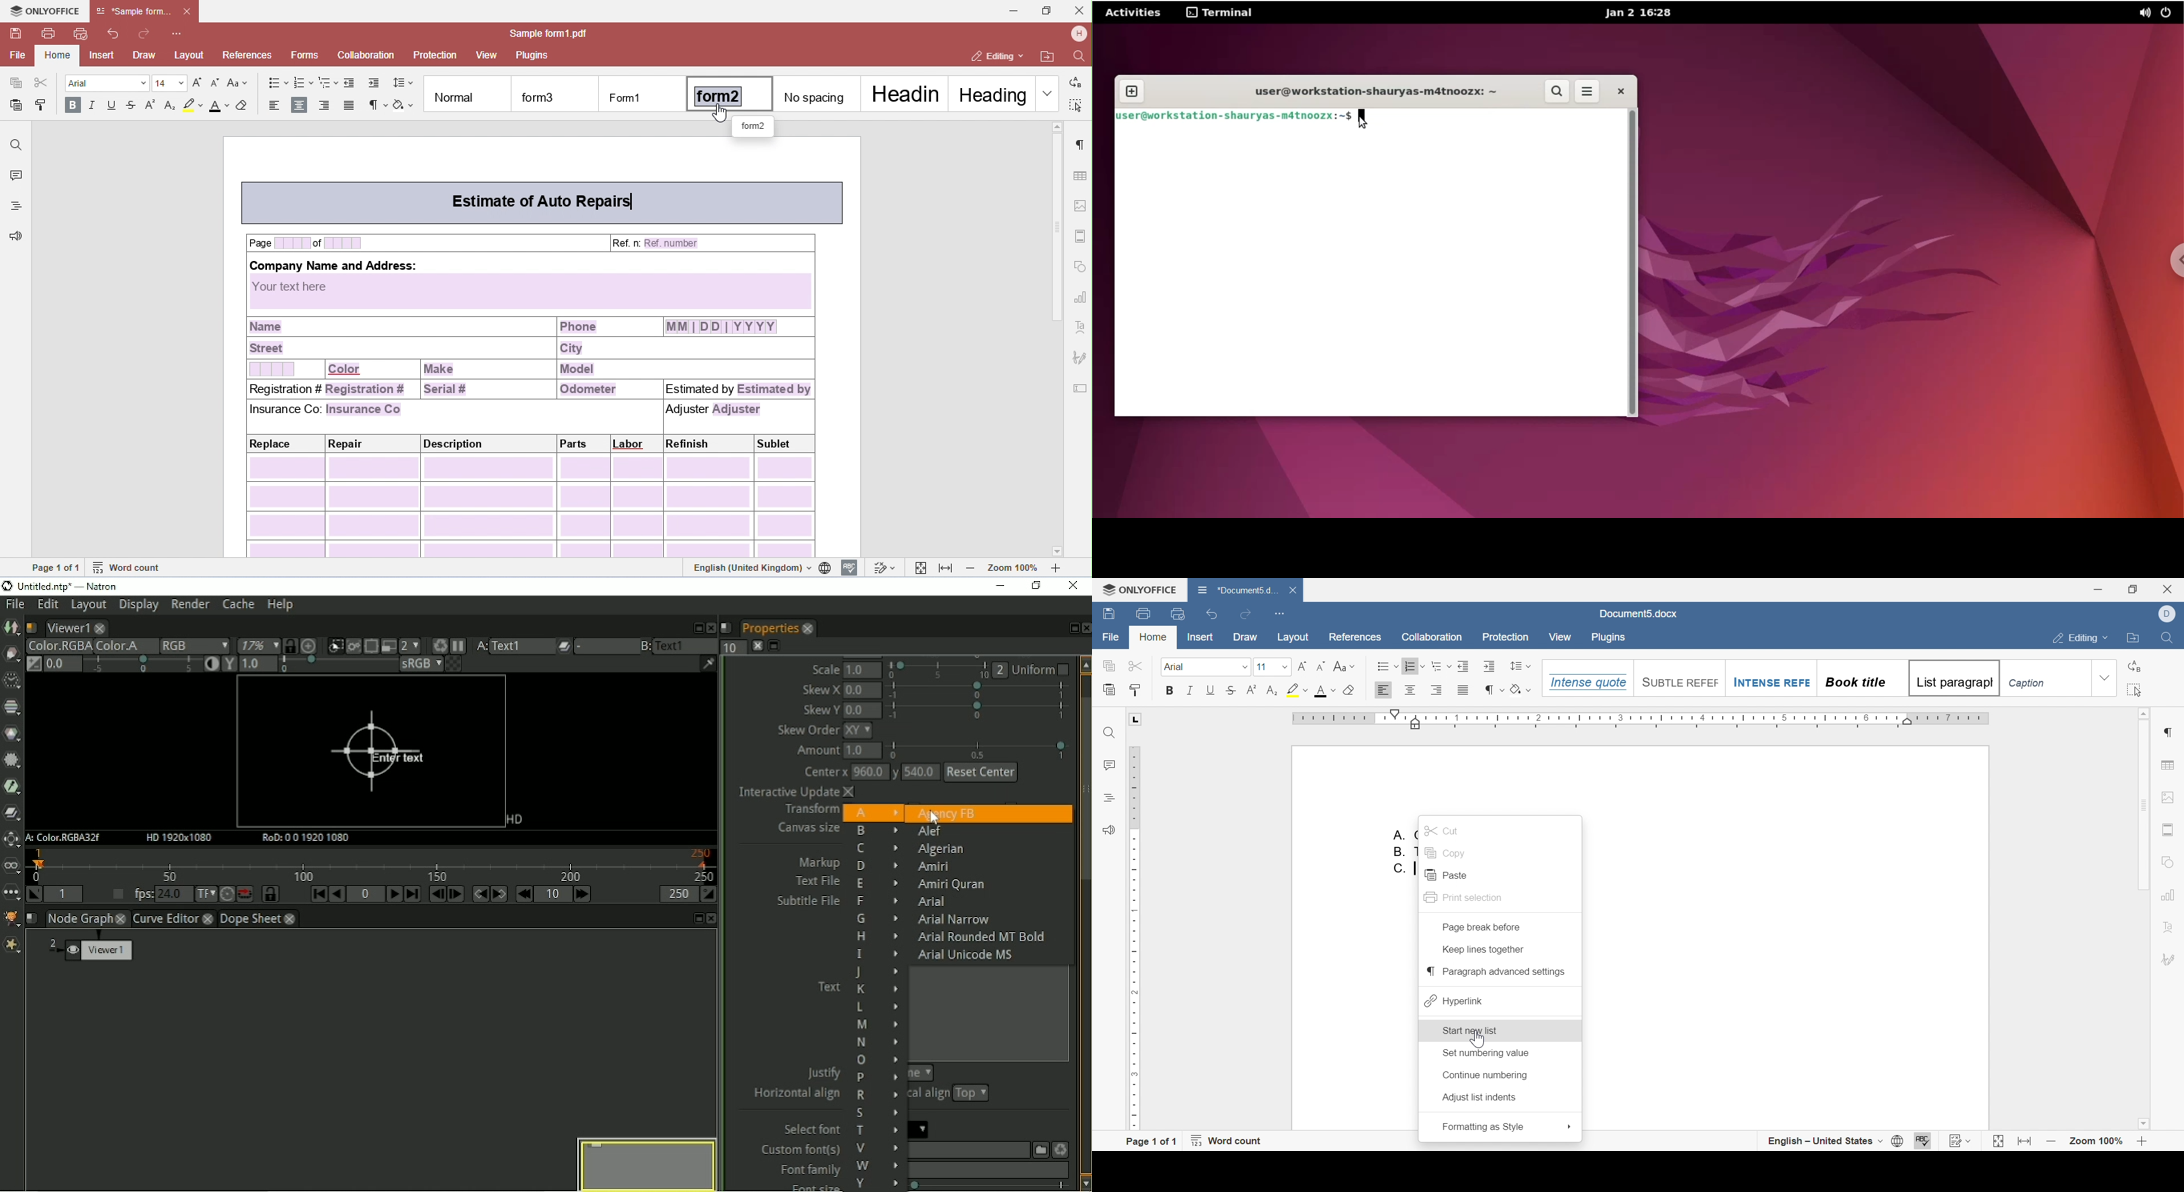 The image size is (2184, 1204). I want to click on spell checking, so click(1924, 1142).